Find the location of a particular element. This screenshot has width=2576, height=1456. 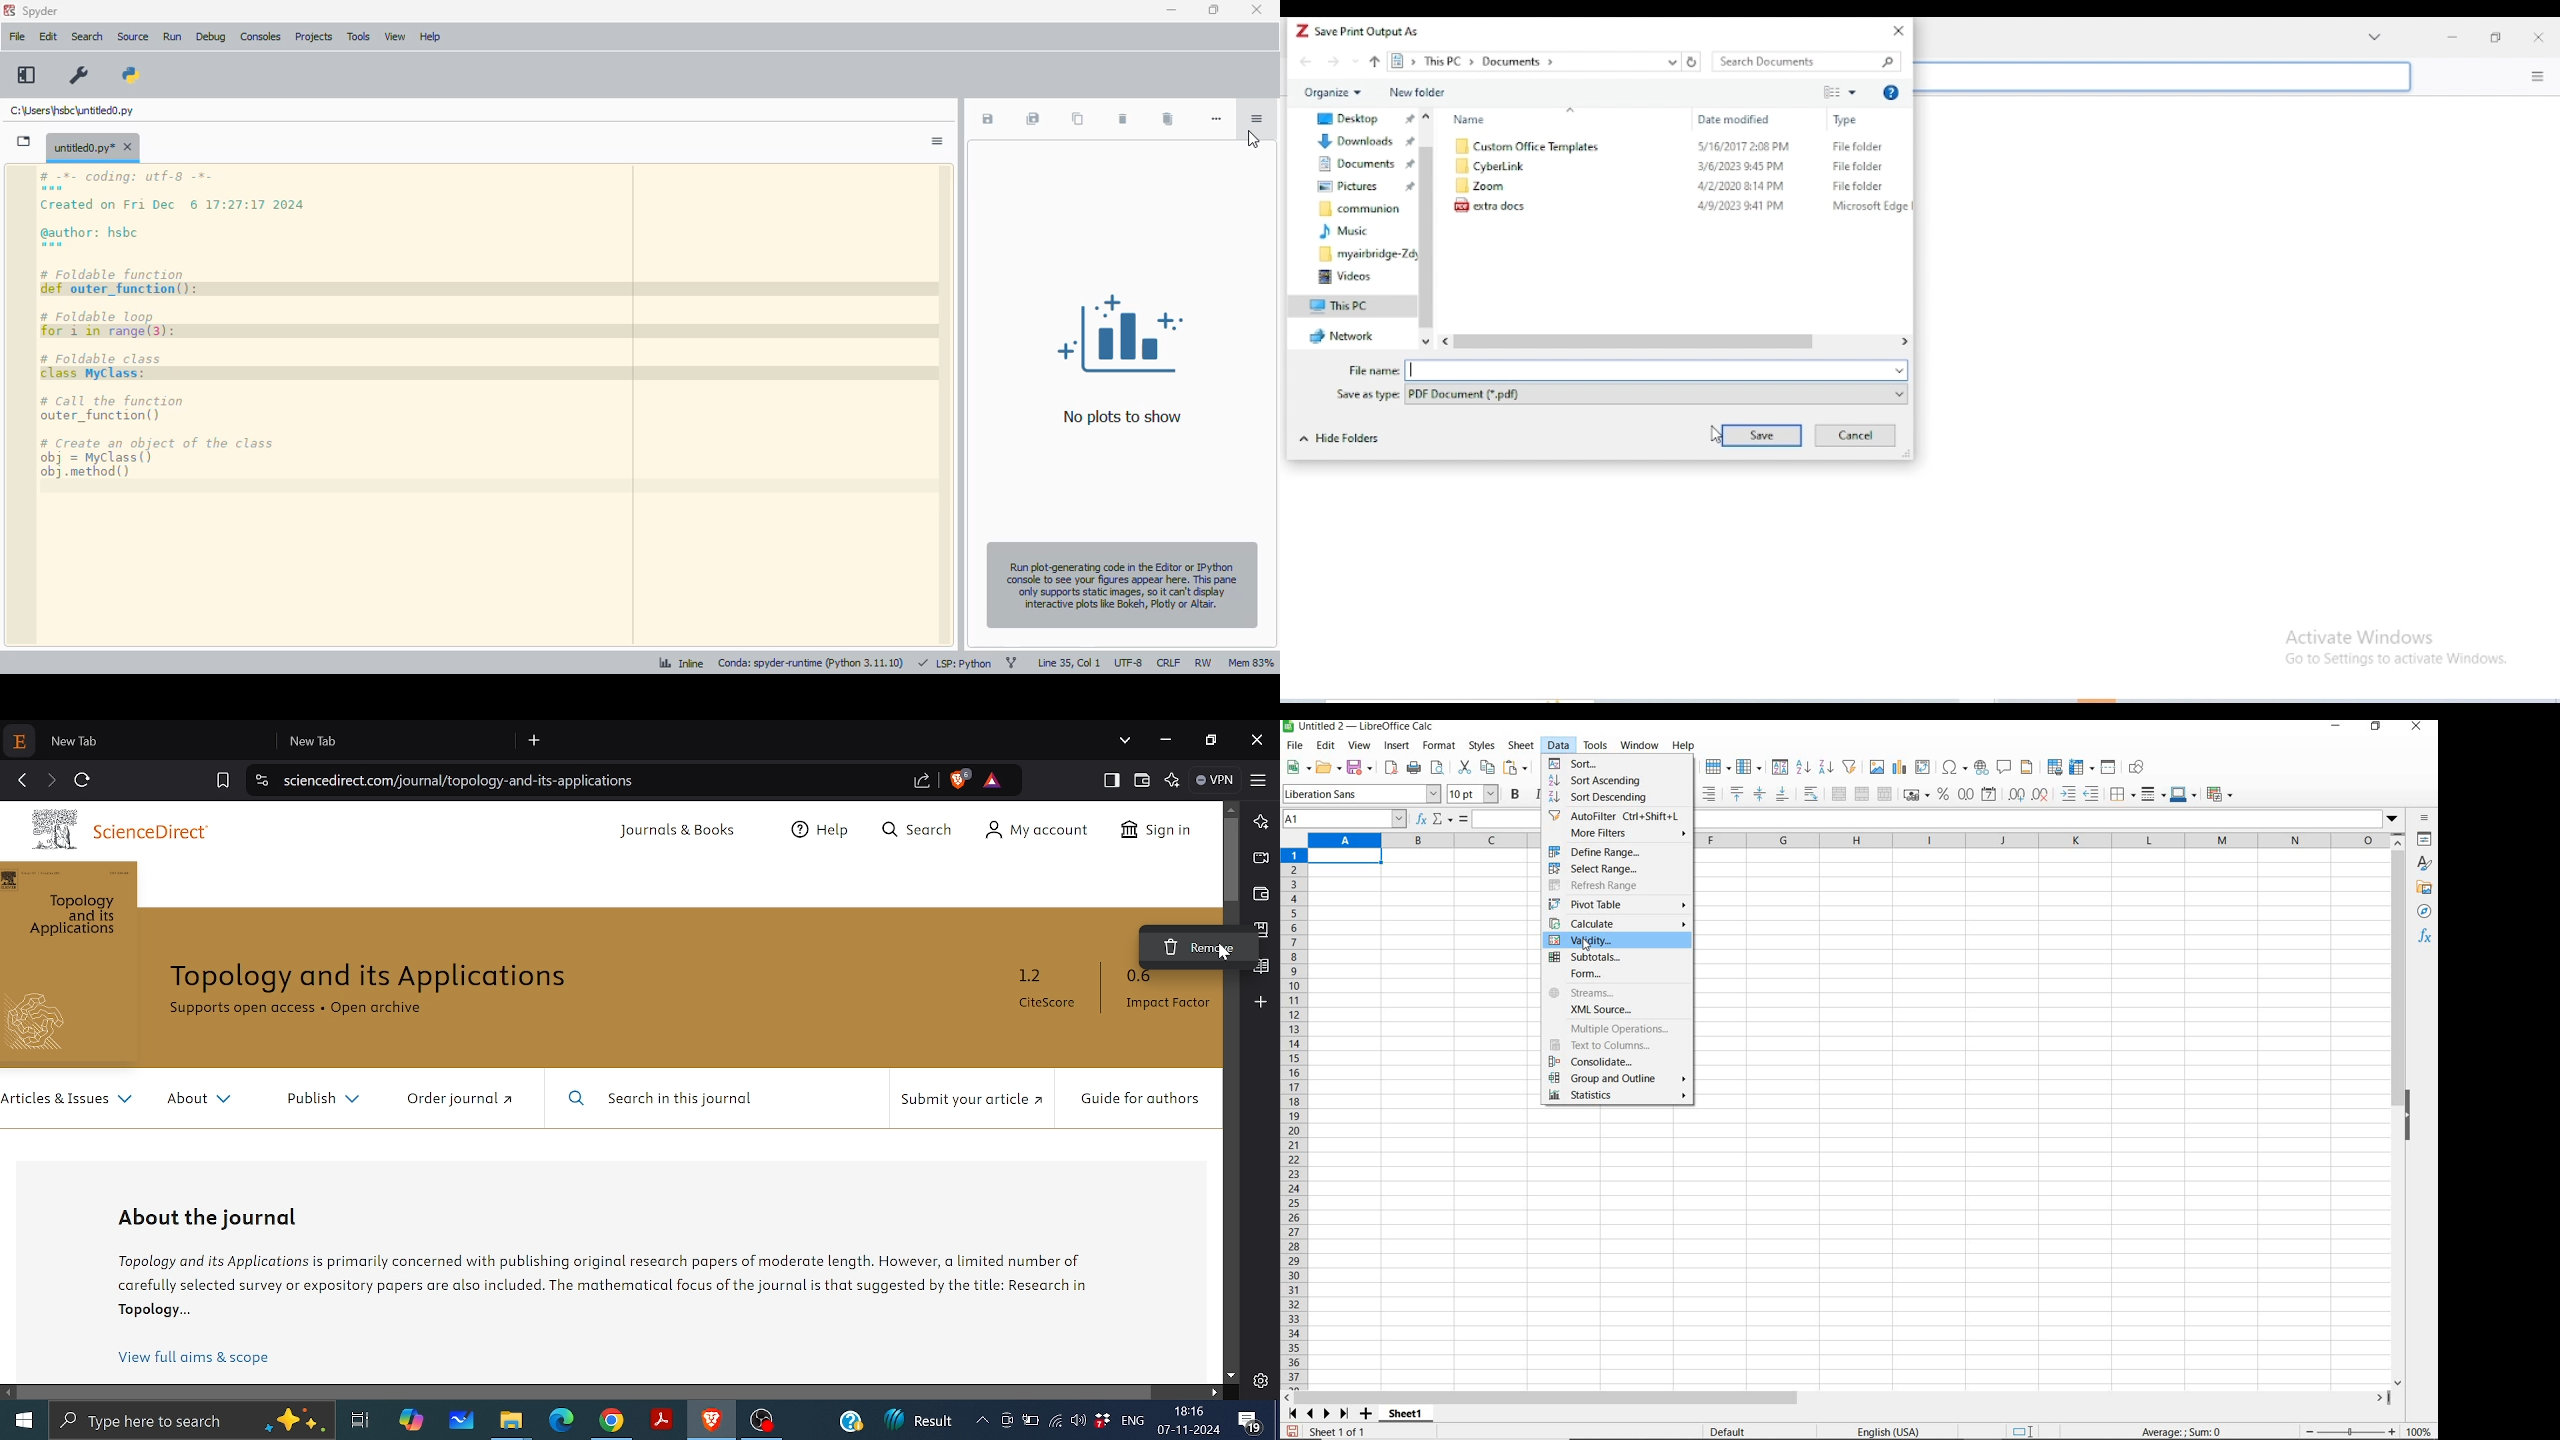

coditional is located at coordinates (2219, 794).